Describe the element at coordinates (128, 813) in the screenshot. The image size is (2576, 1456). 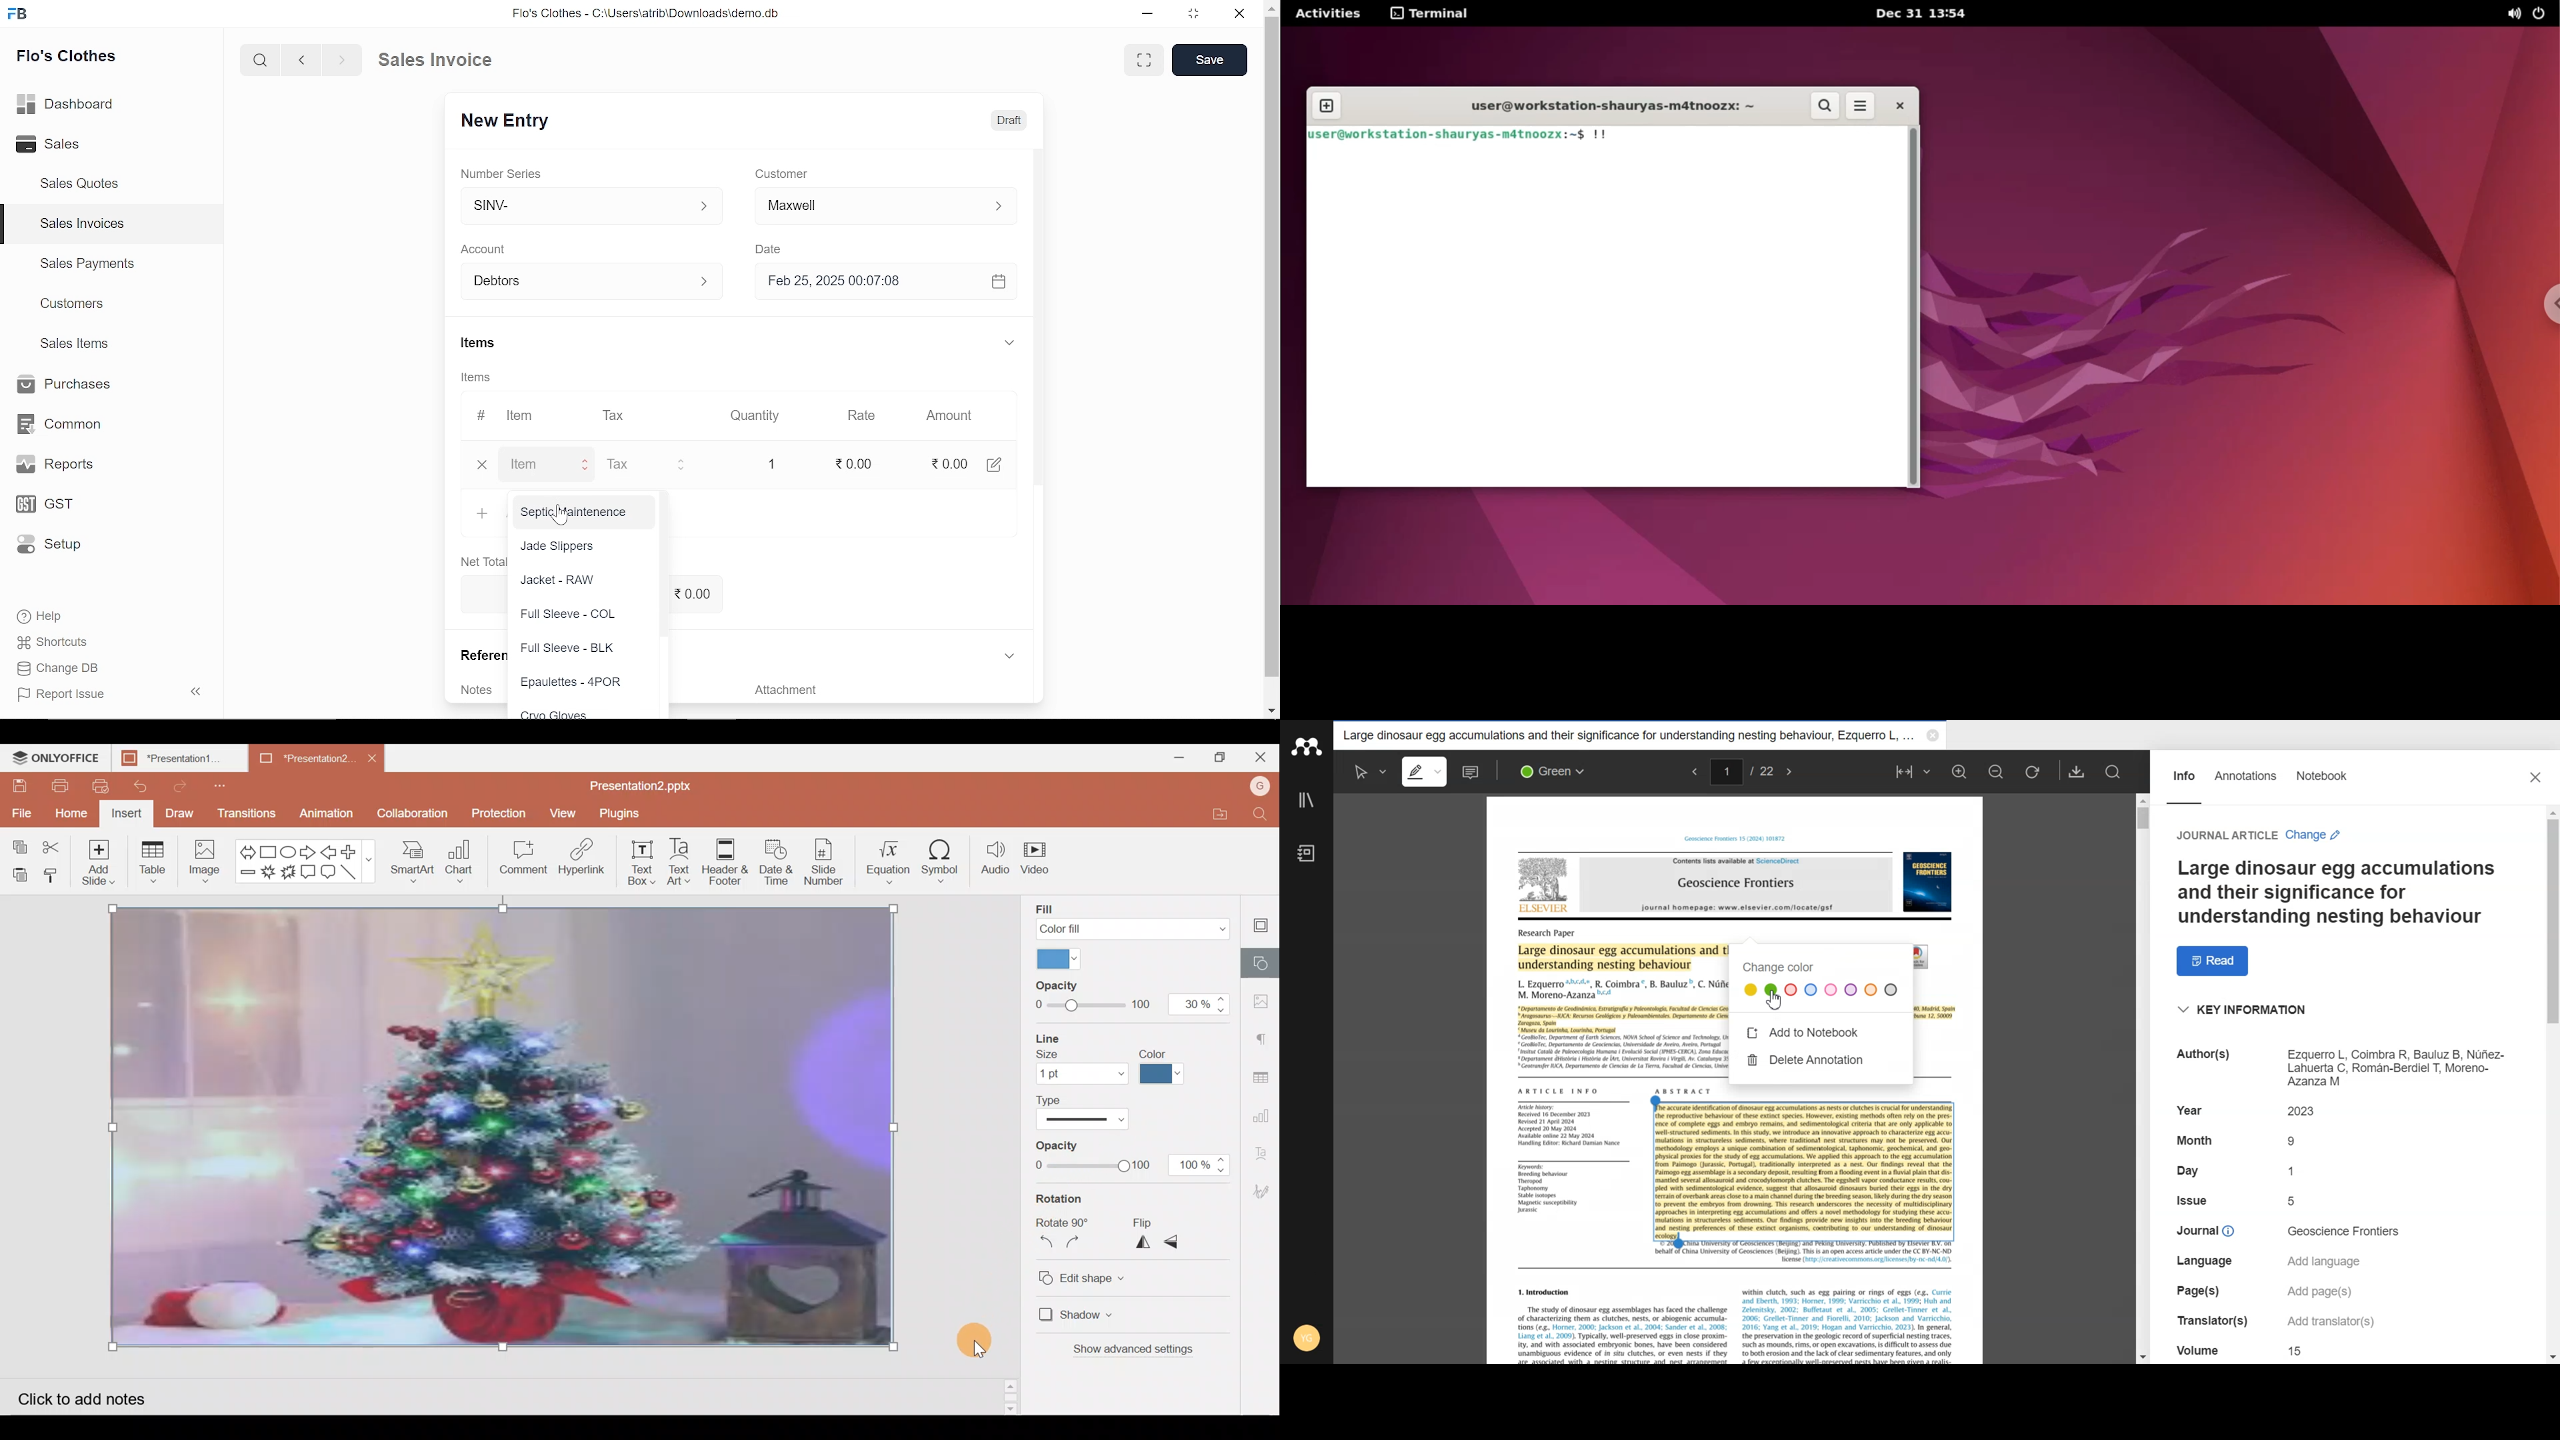
I see `Insert` at that location.